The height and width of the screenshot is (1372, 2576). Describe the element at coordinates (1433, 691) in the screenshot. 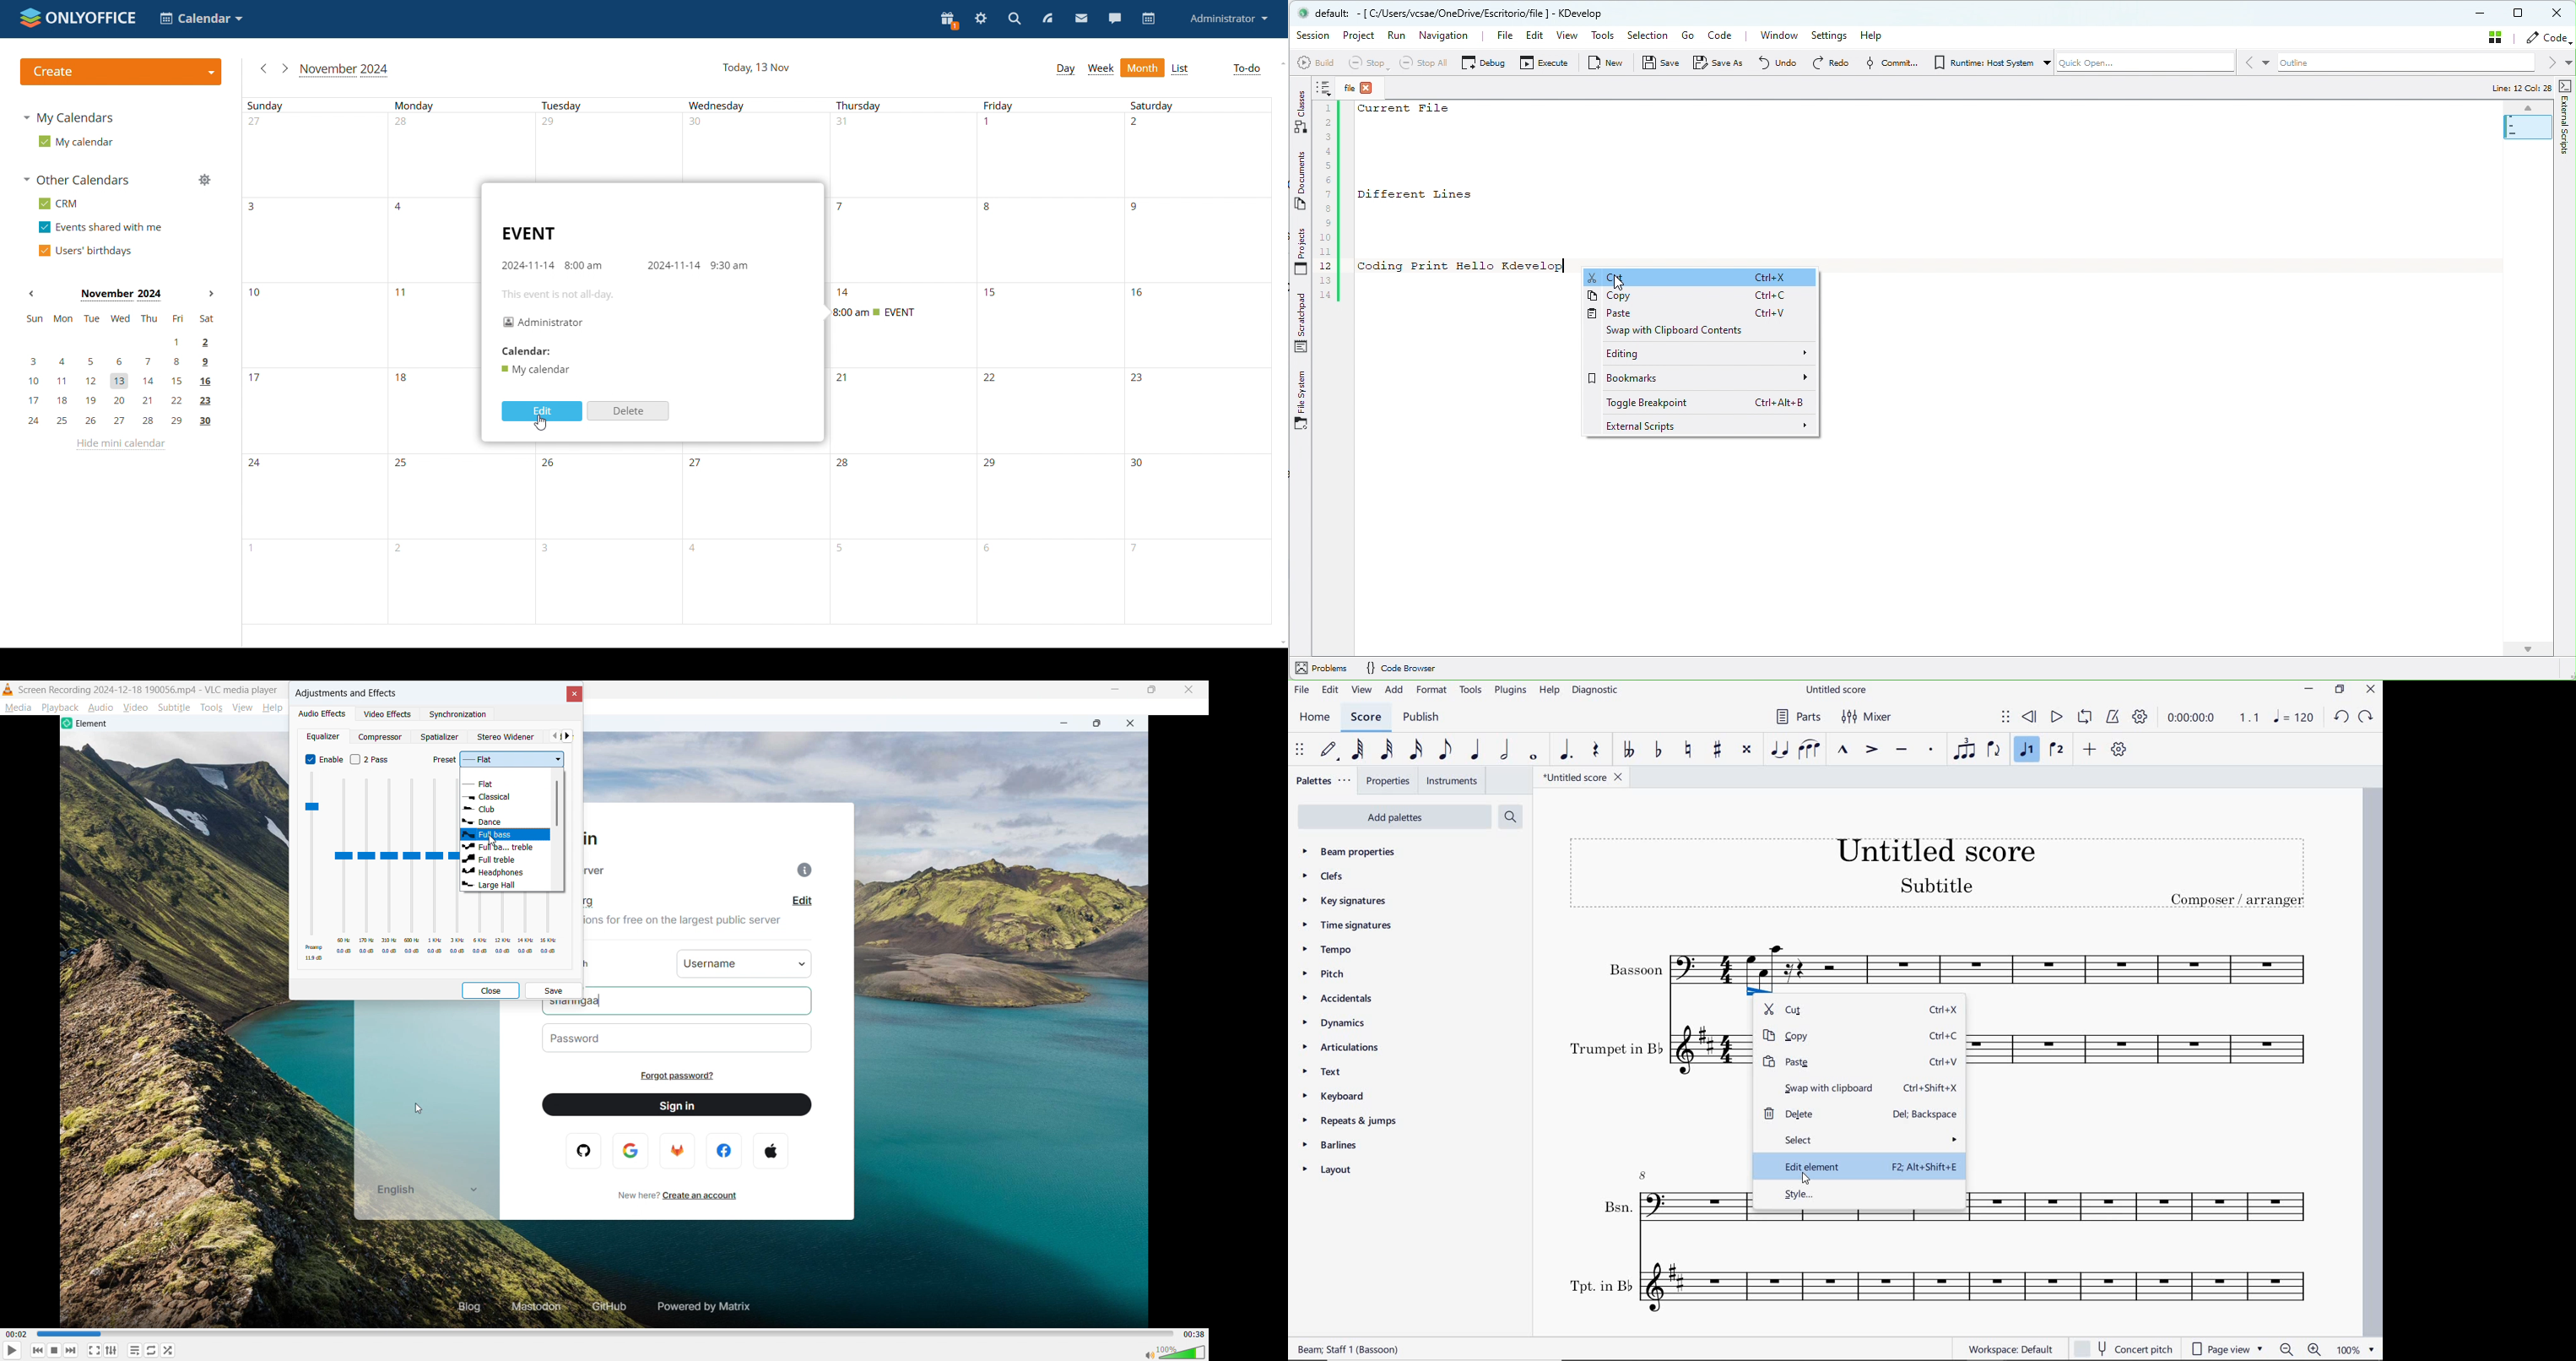

I see `format` at that location.